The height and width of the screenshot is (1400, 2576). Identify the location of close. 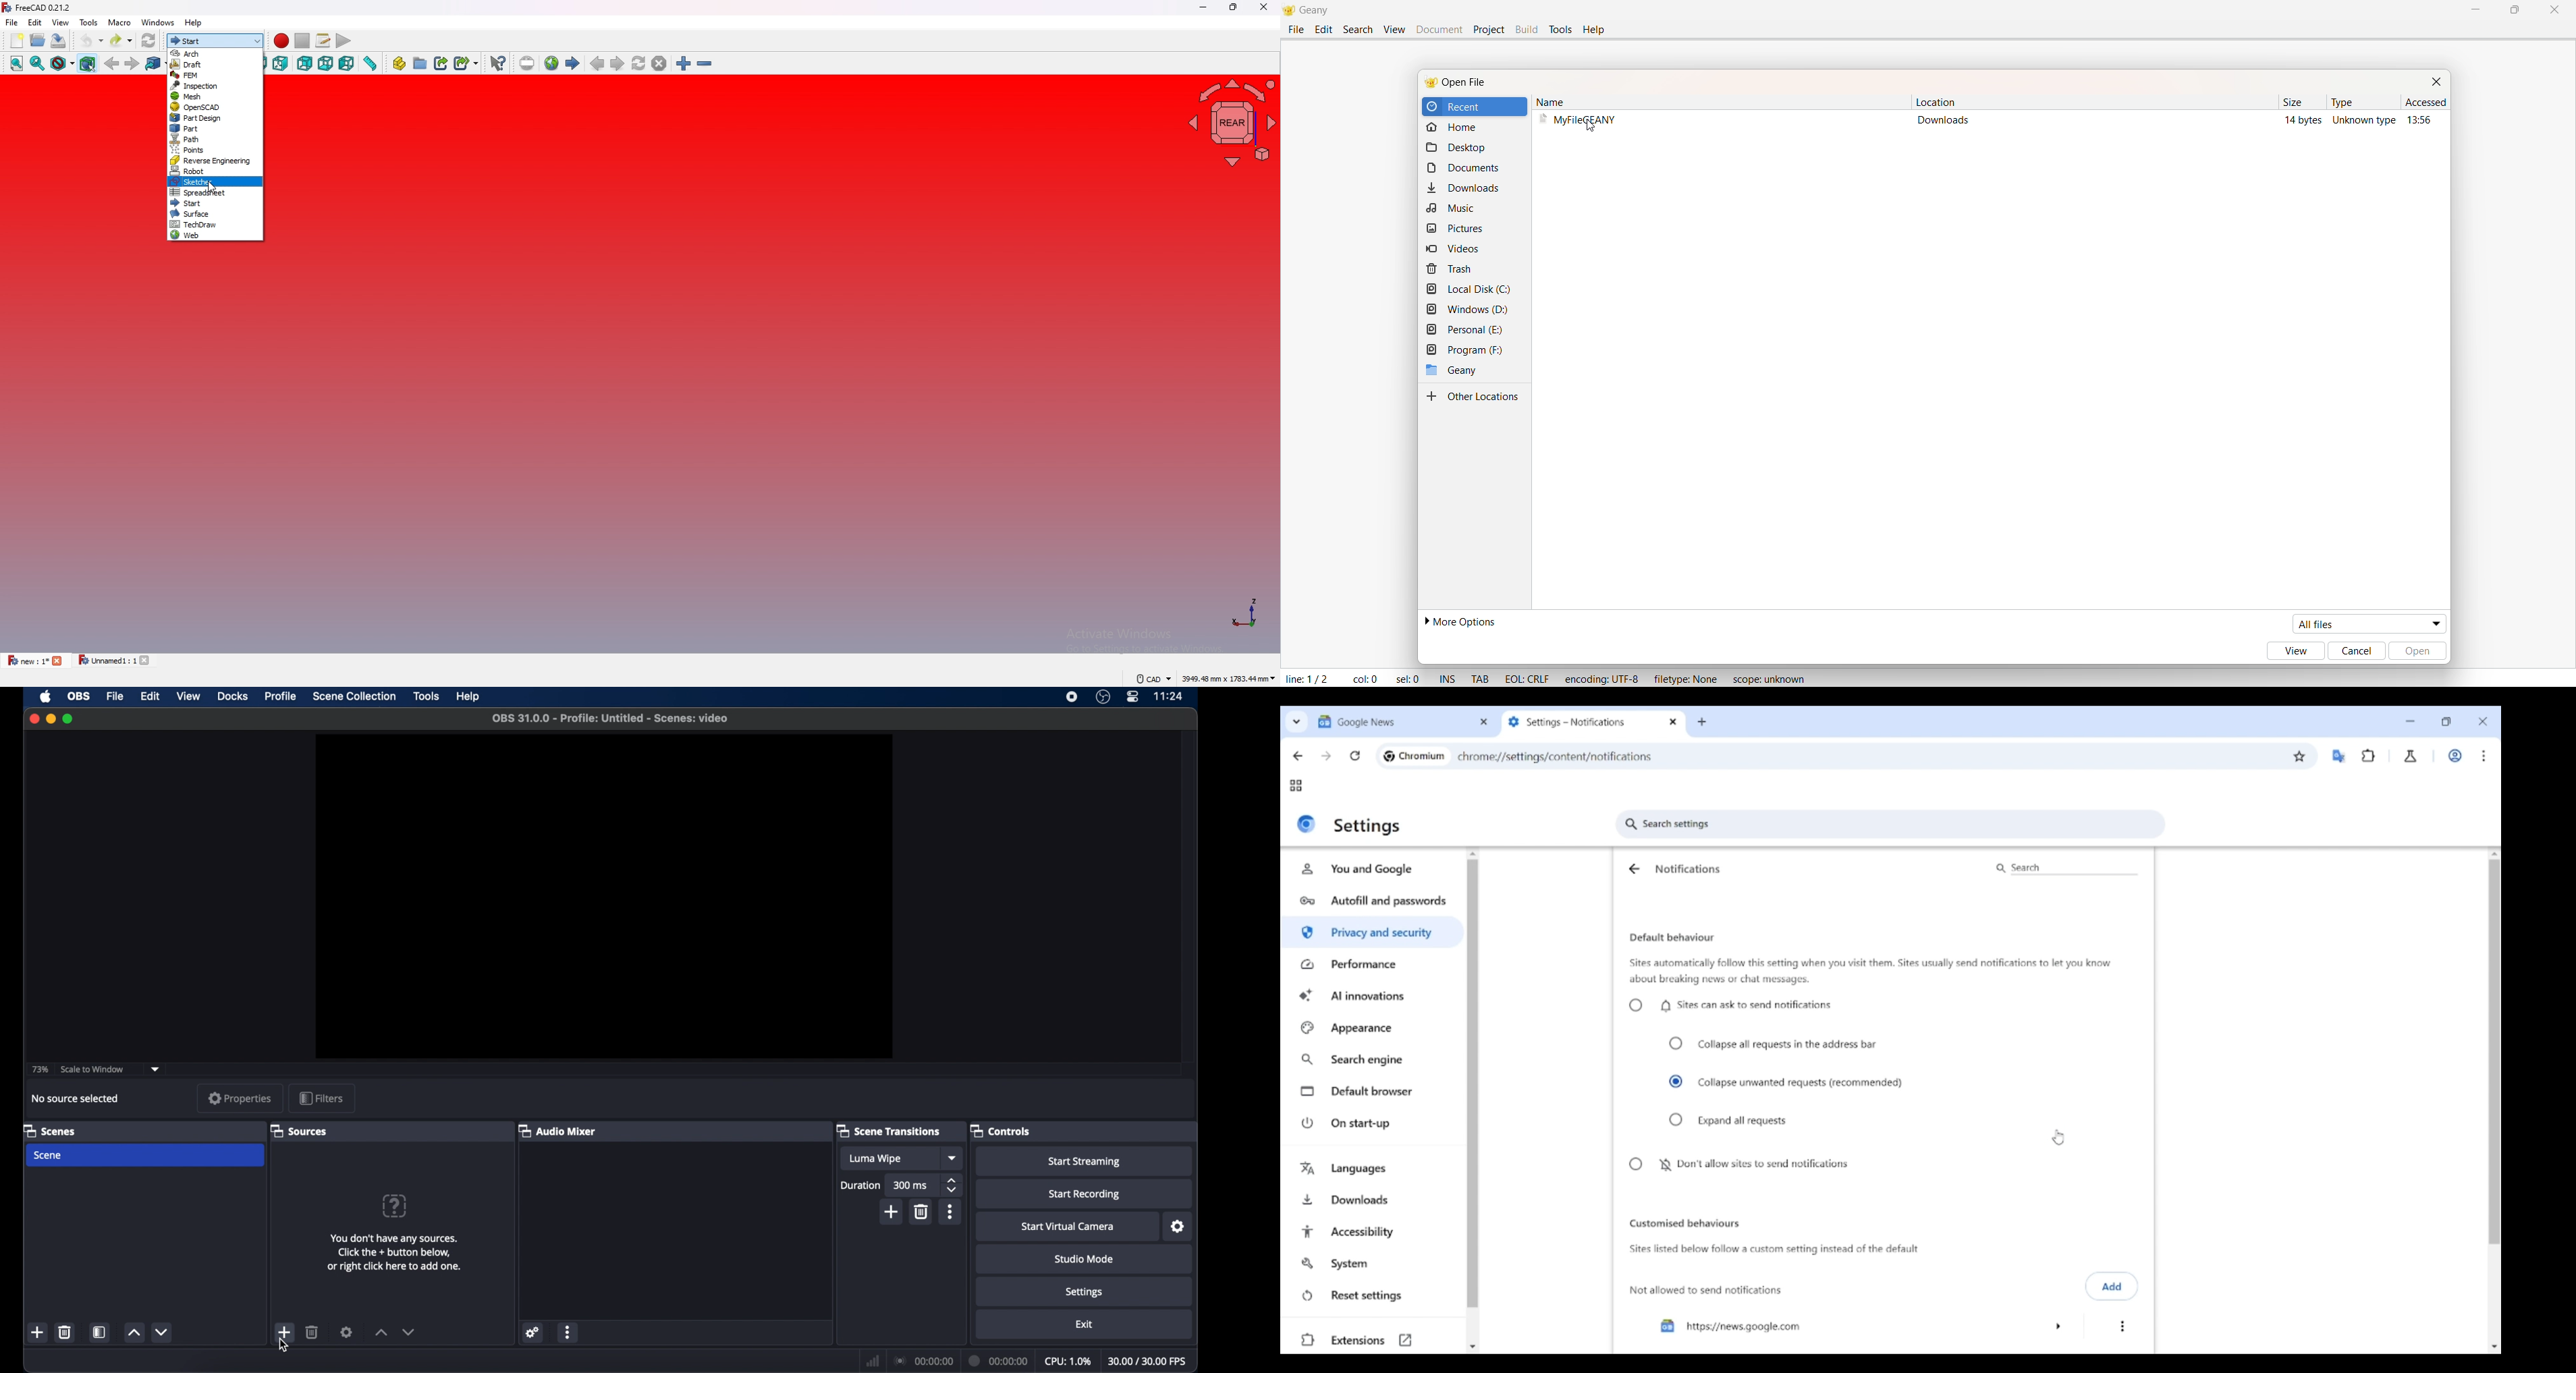
(34, 719).